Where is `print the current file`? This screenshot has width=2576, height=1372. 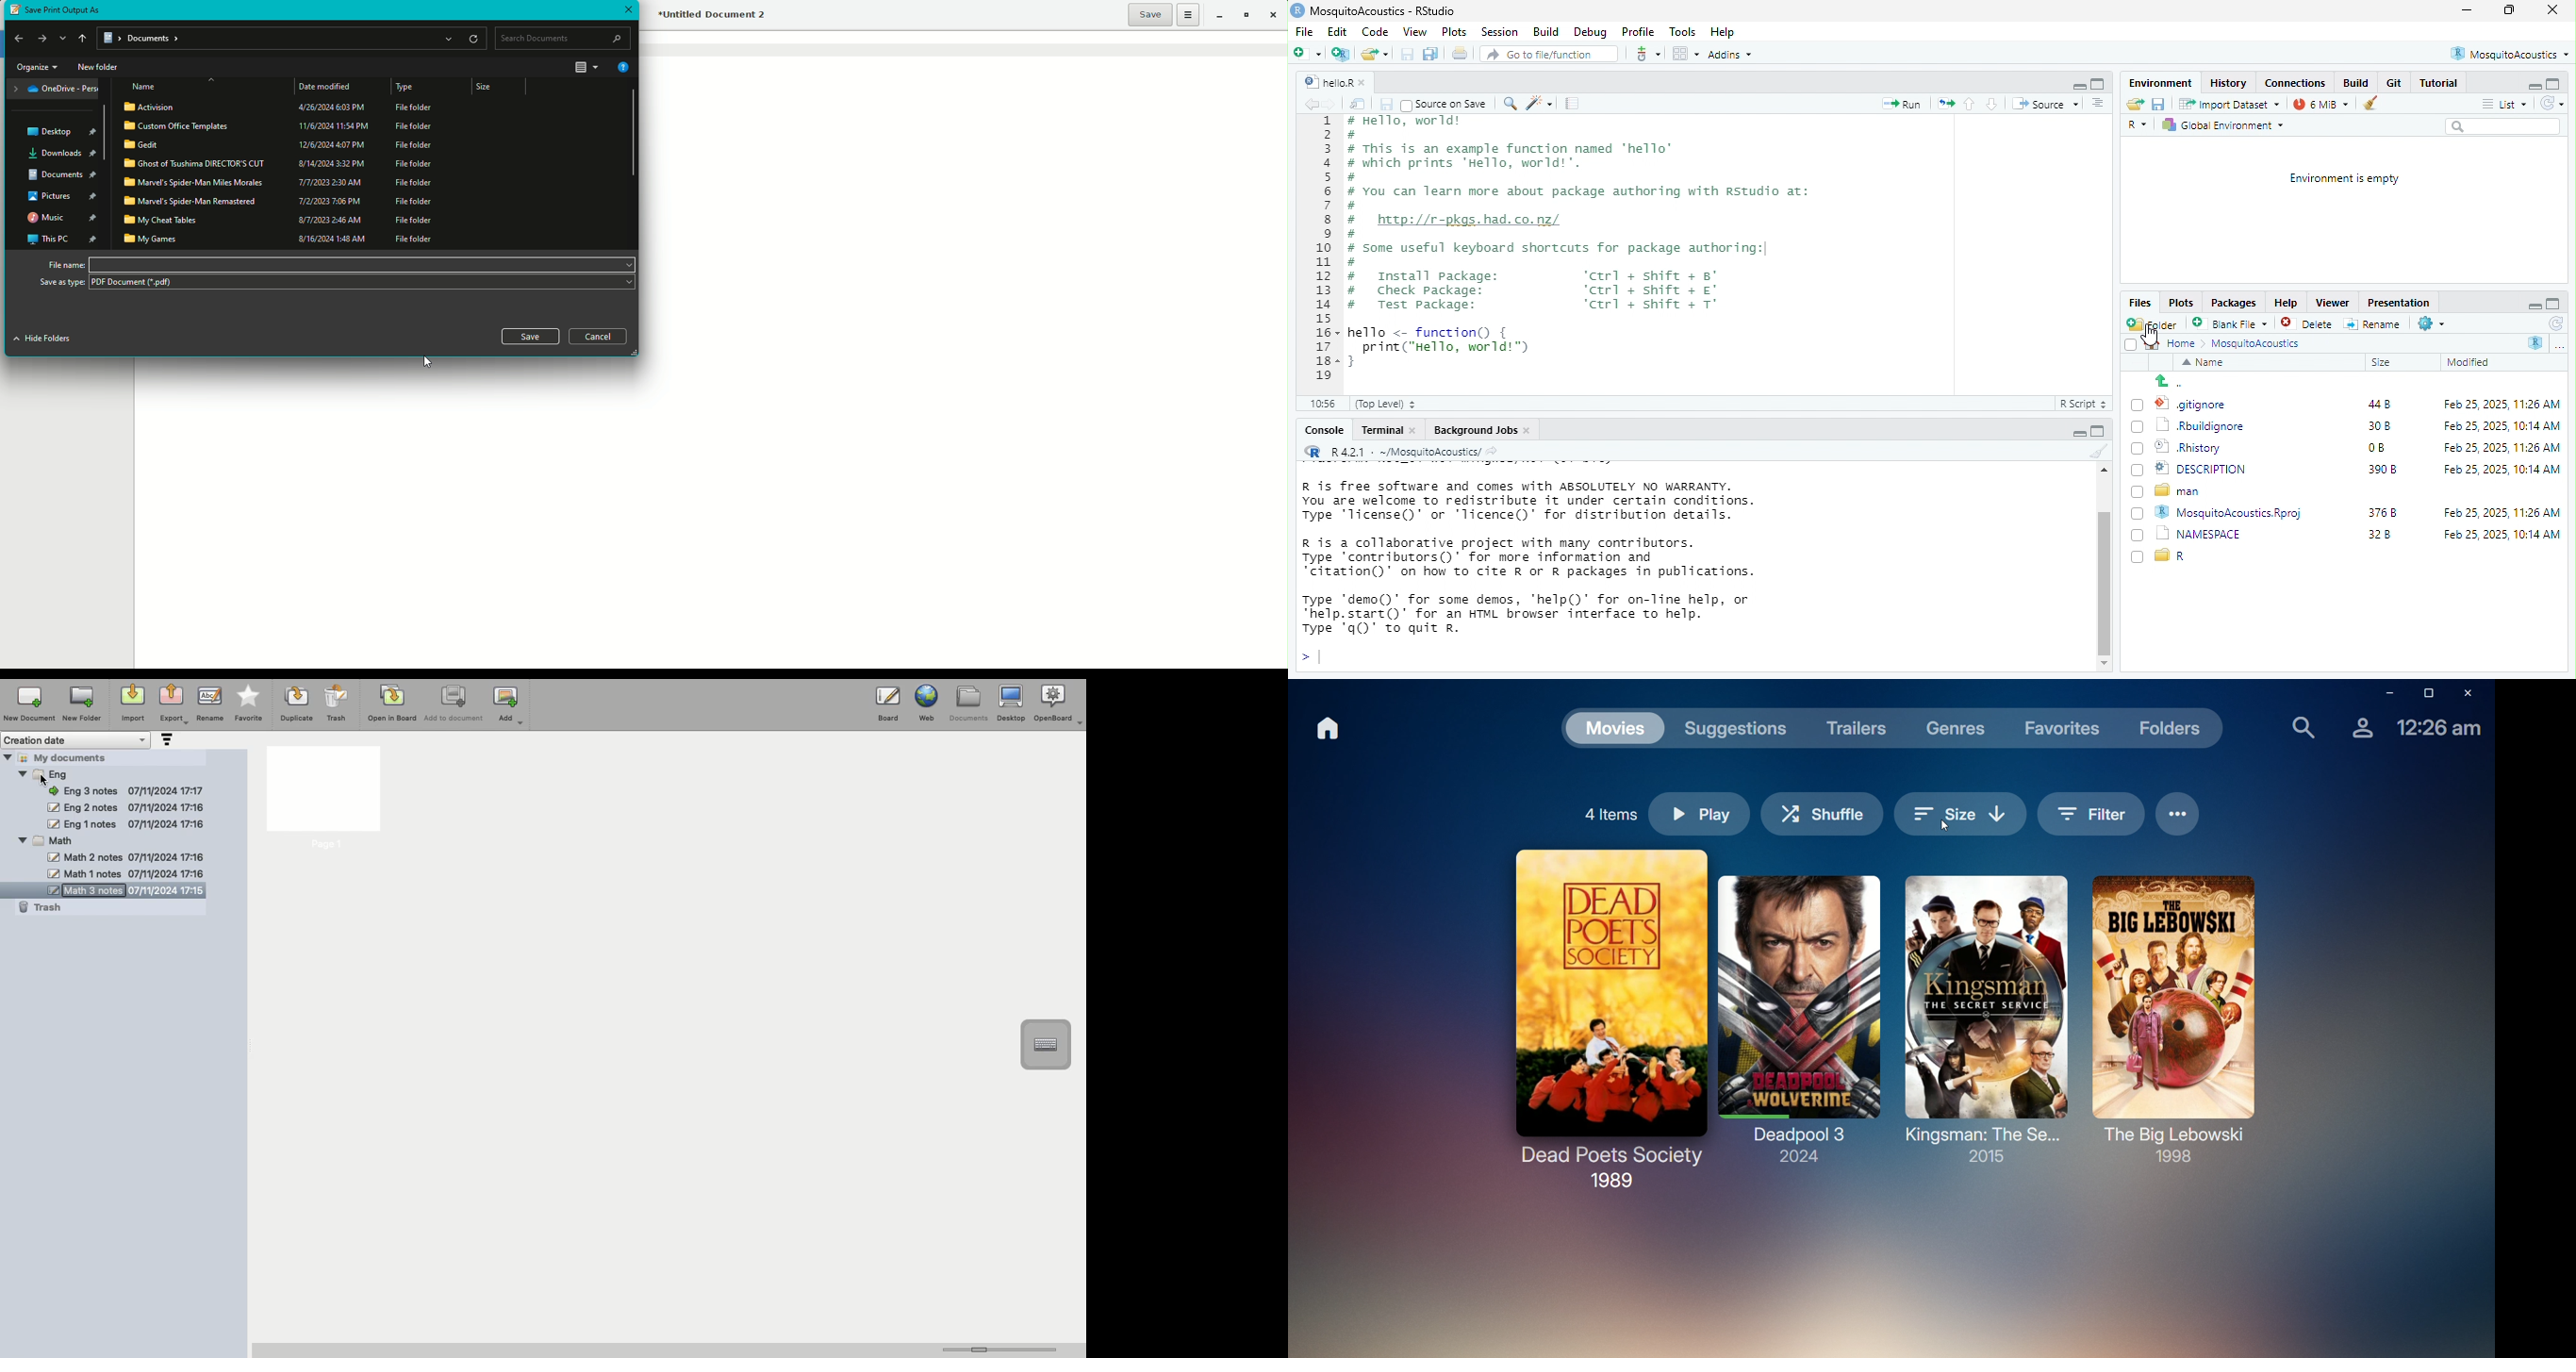 print the current file is located at coordinates (1461, 54).